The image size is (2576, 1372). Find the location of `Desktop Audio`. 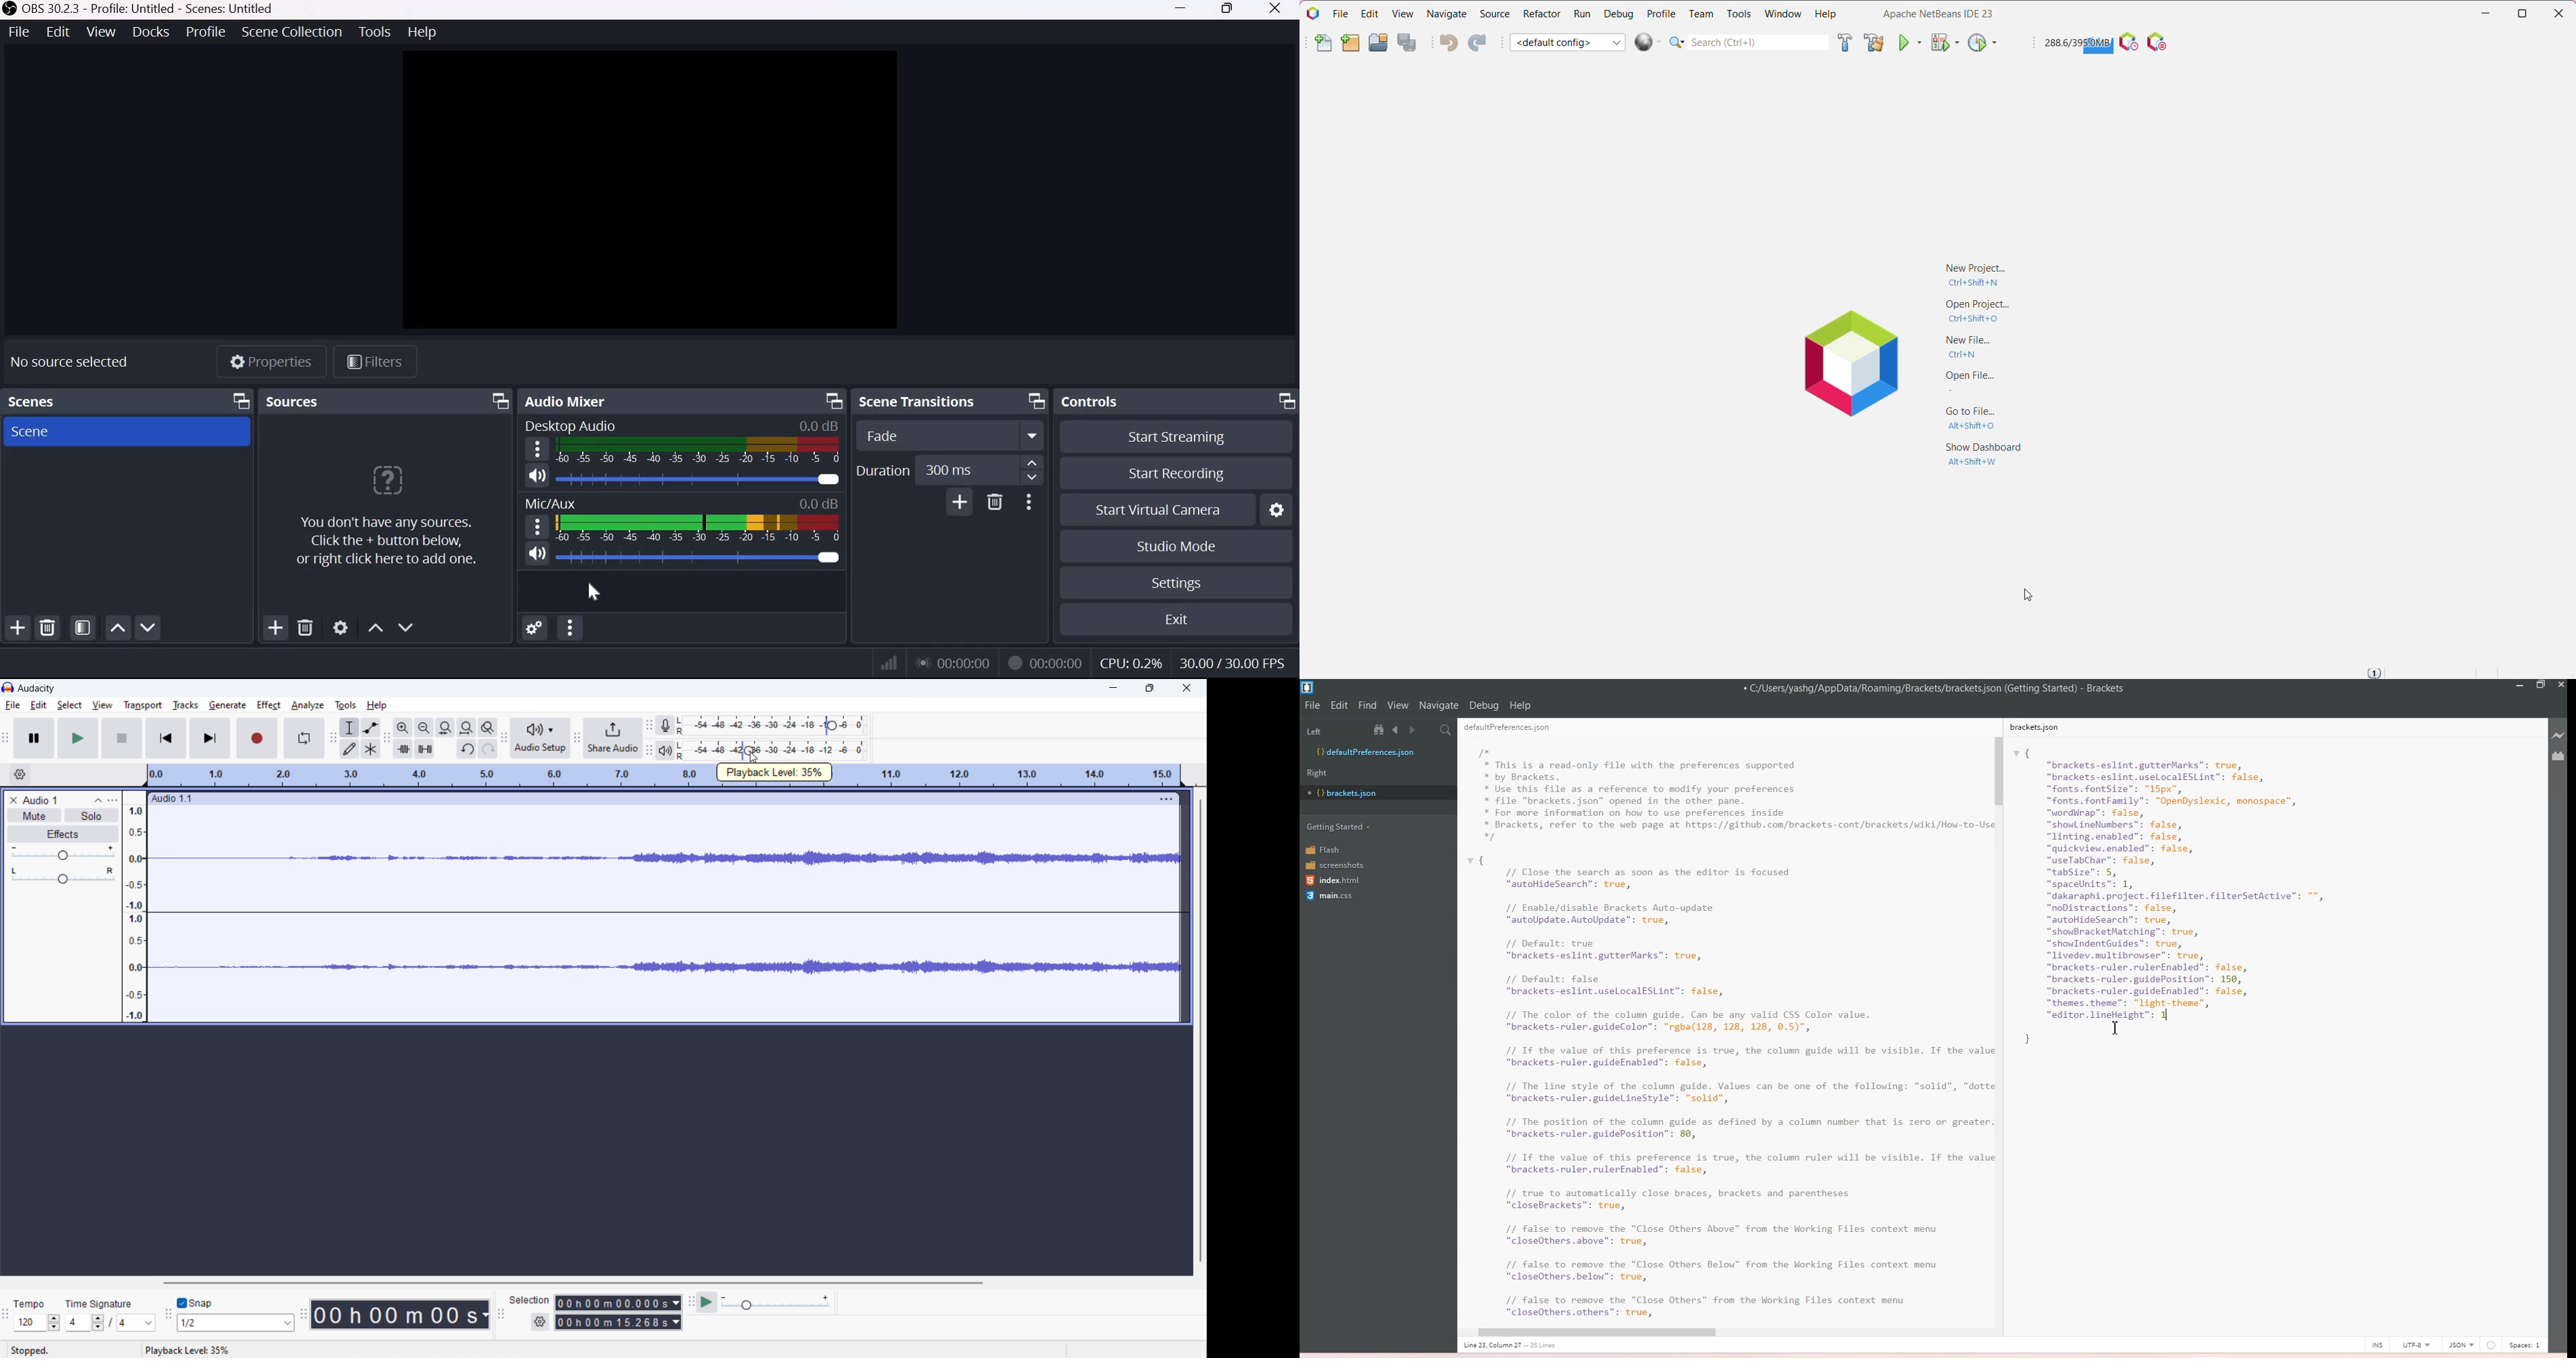

Desktop Audio is located at coordinates (570, 426).